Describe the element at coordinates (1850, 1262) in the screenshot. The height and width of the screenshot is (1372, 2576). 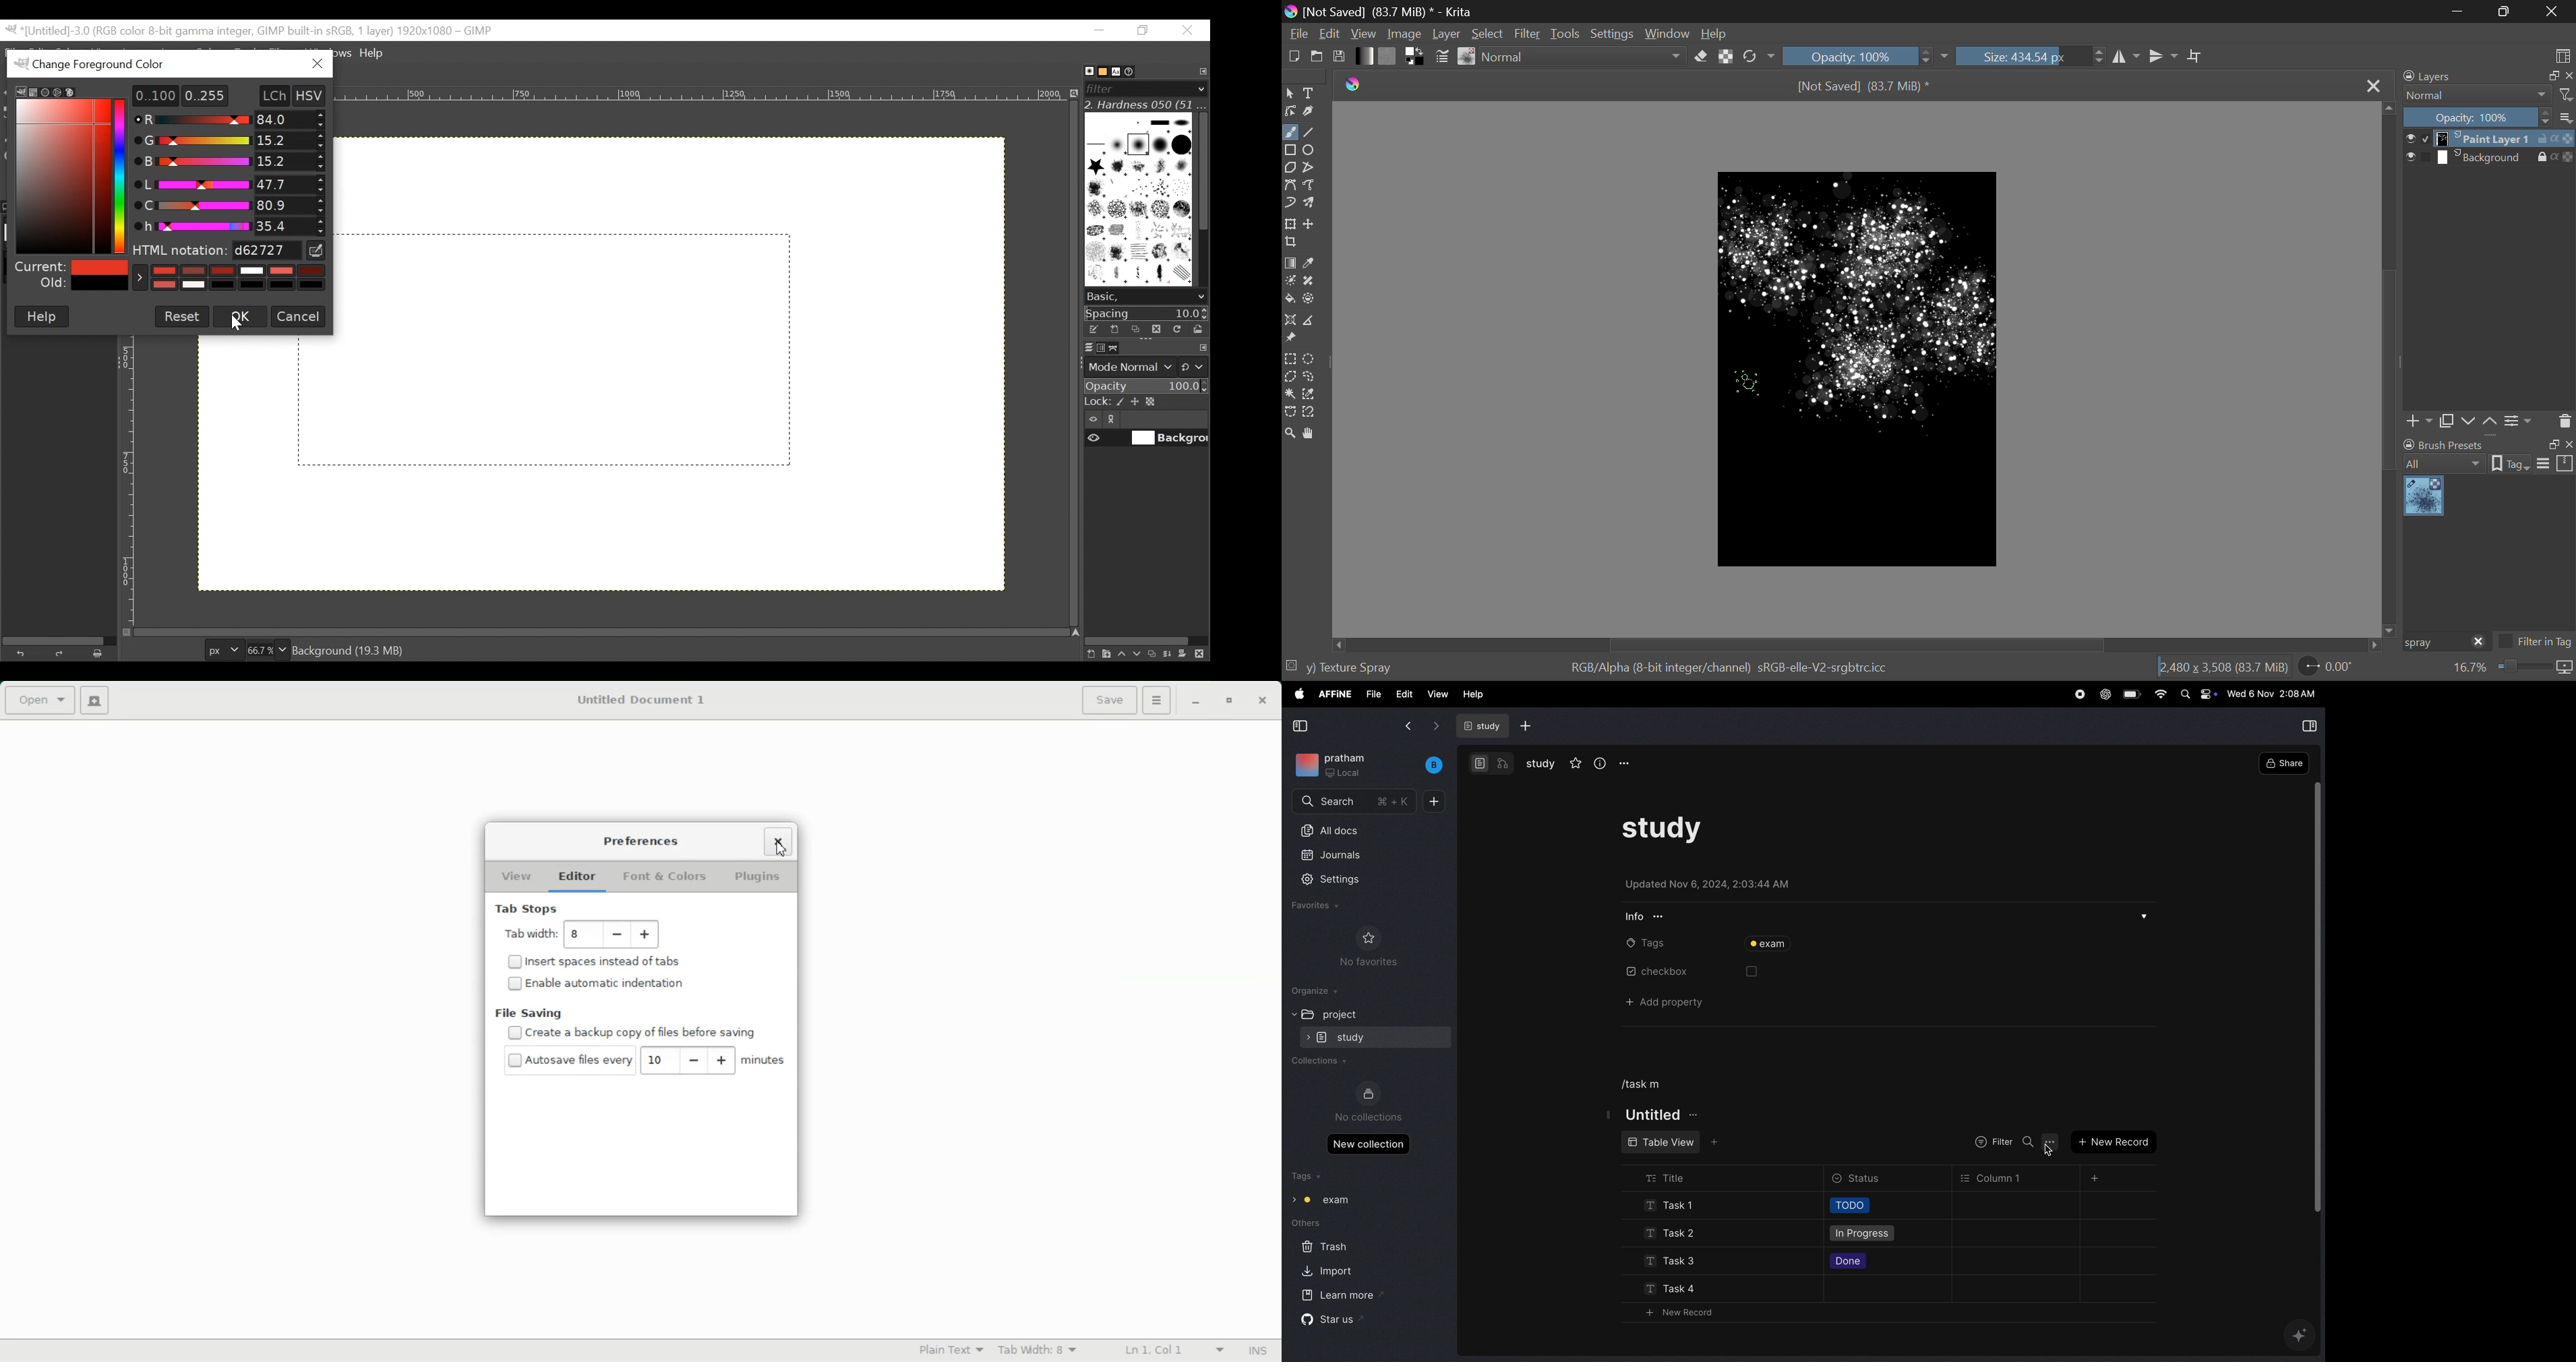
I see `done` at that location.